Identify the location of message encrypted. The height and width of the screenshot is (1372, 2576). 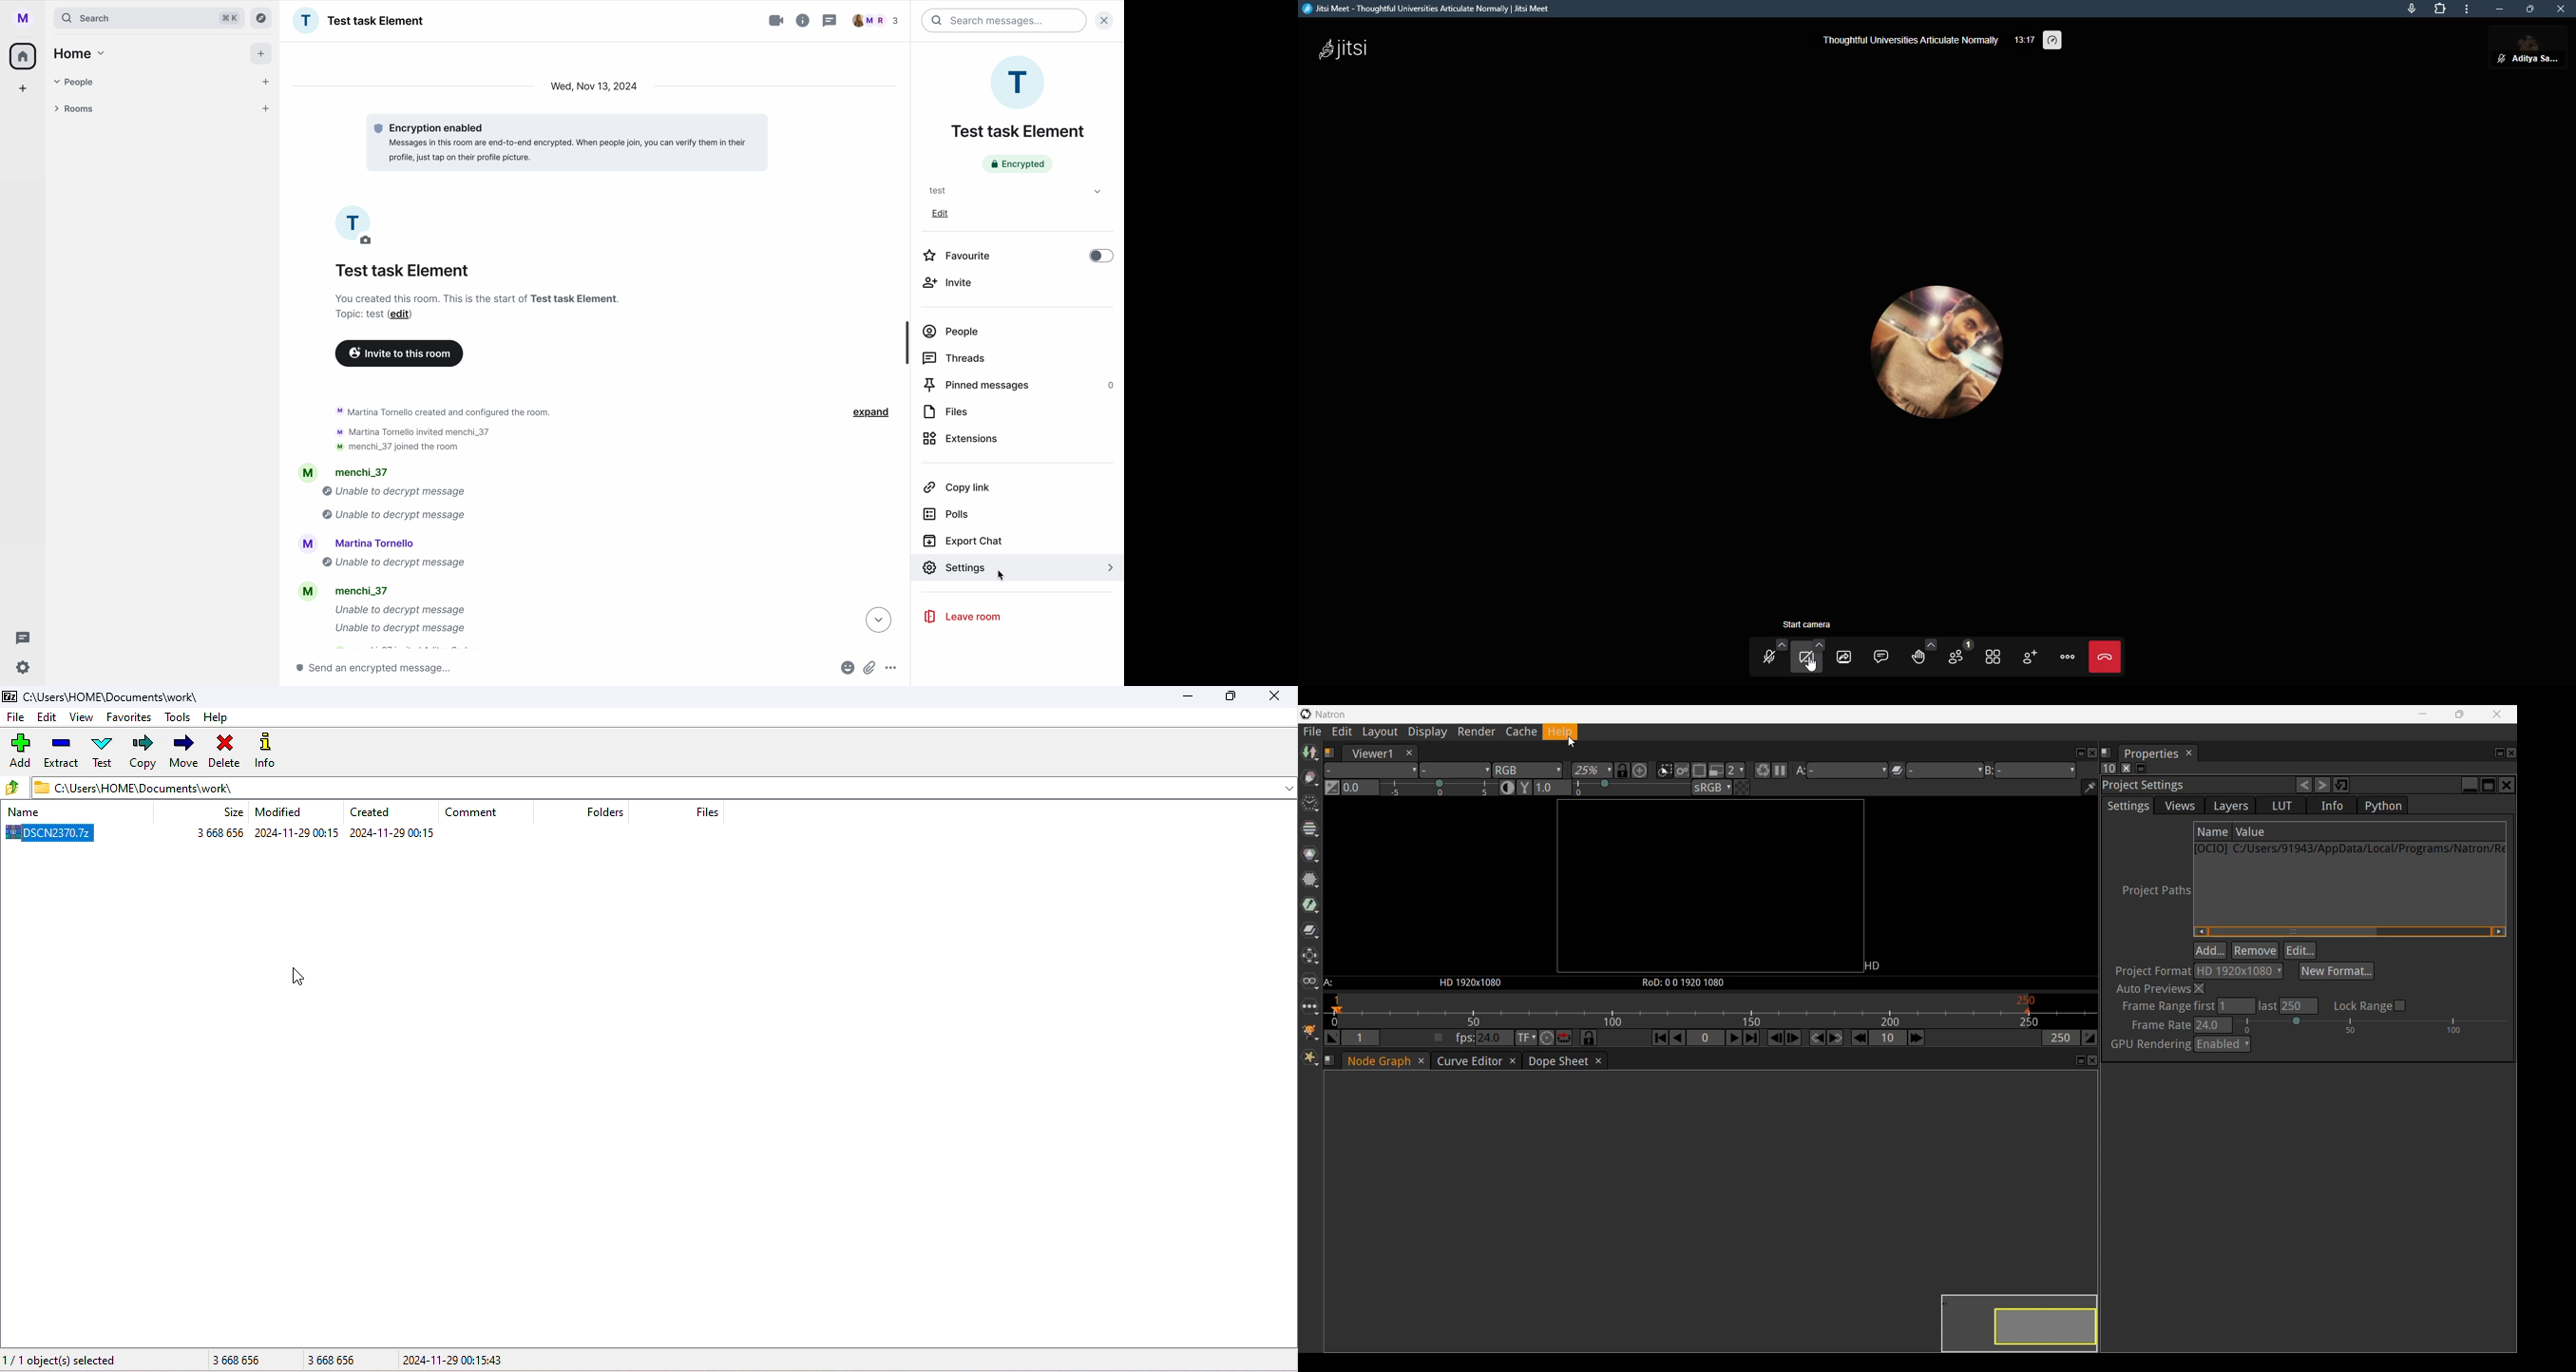
(563, 140).